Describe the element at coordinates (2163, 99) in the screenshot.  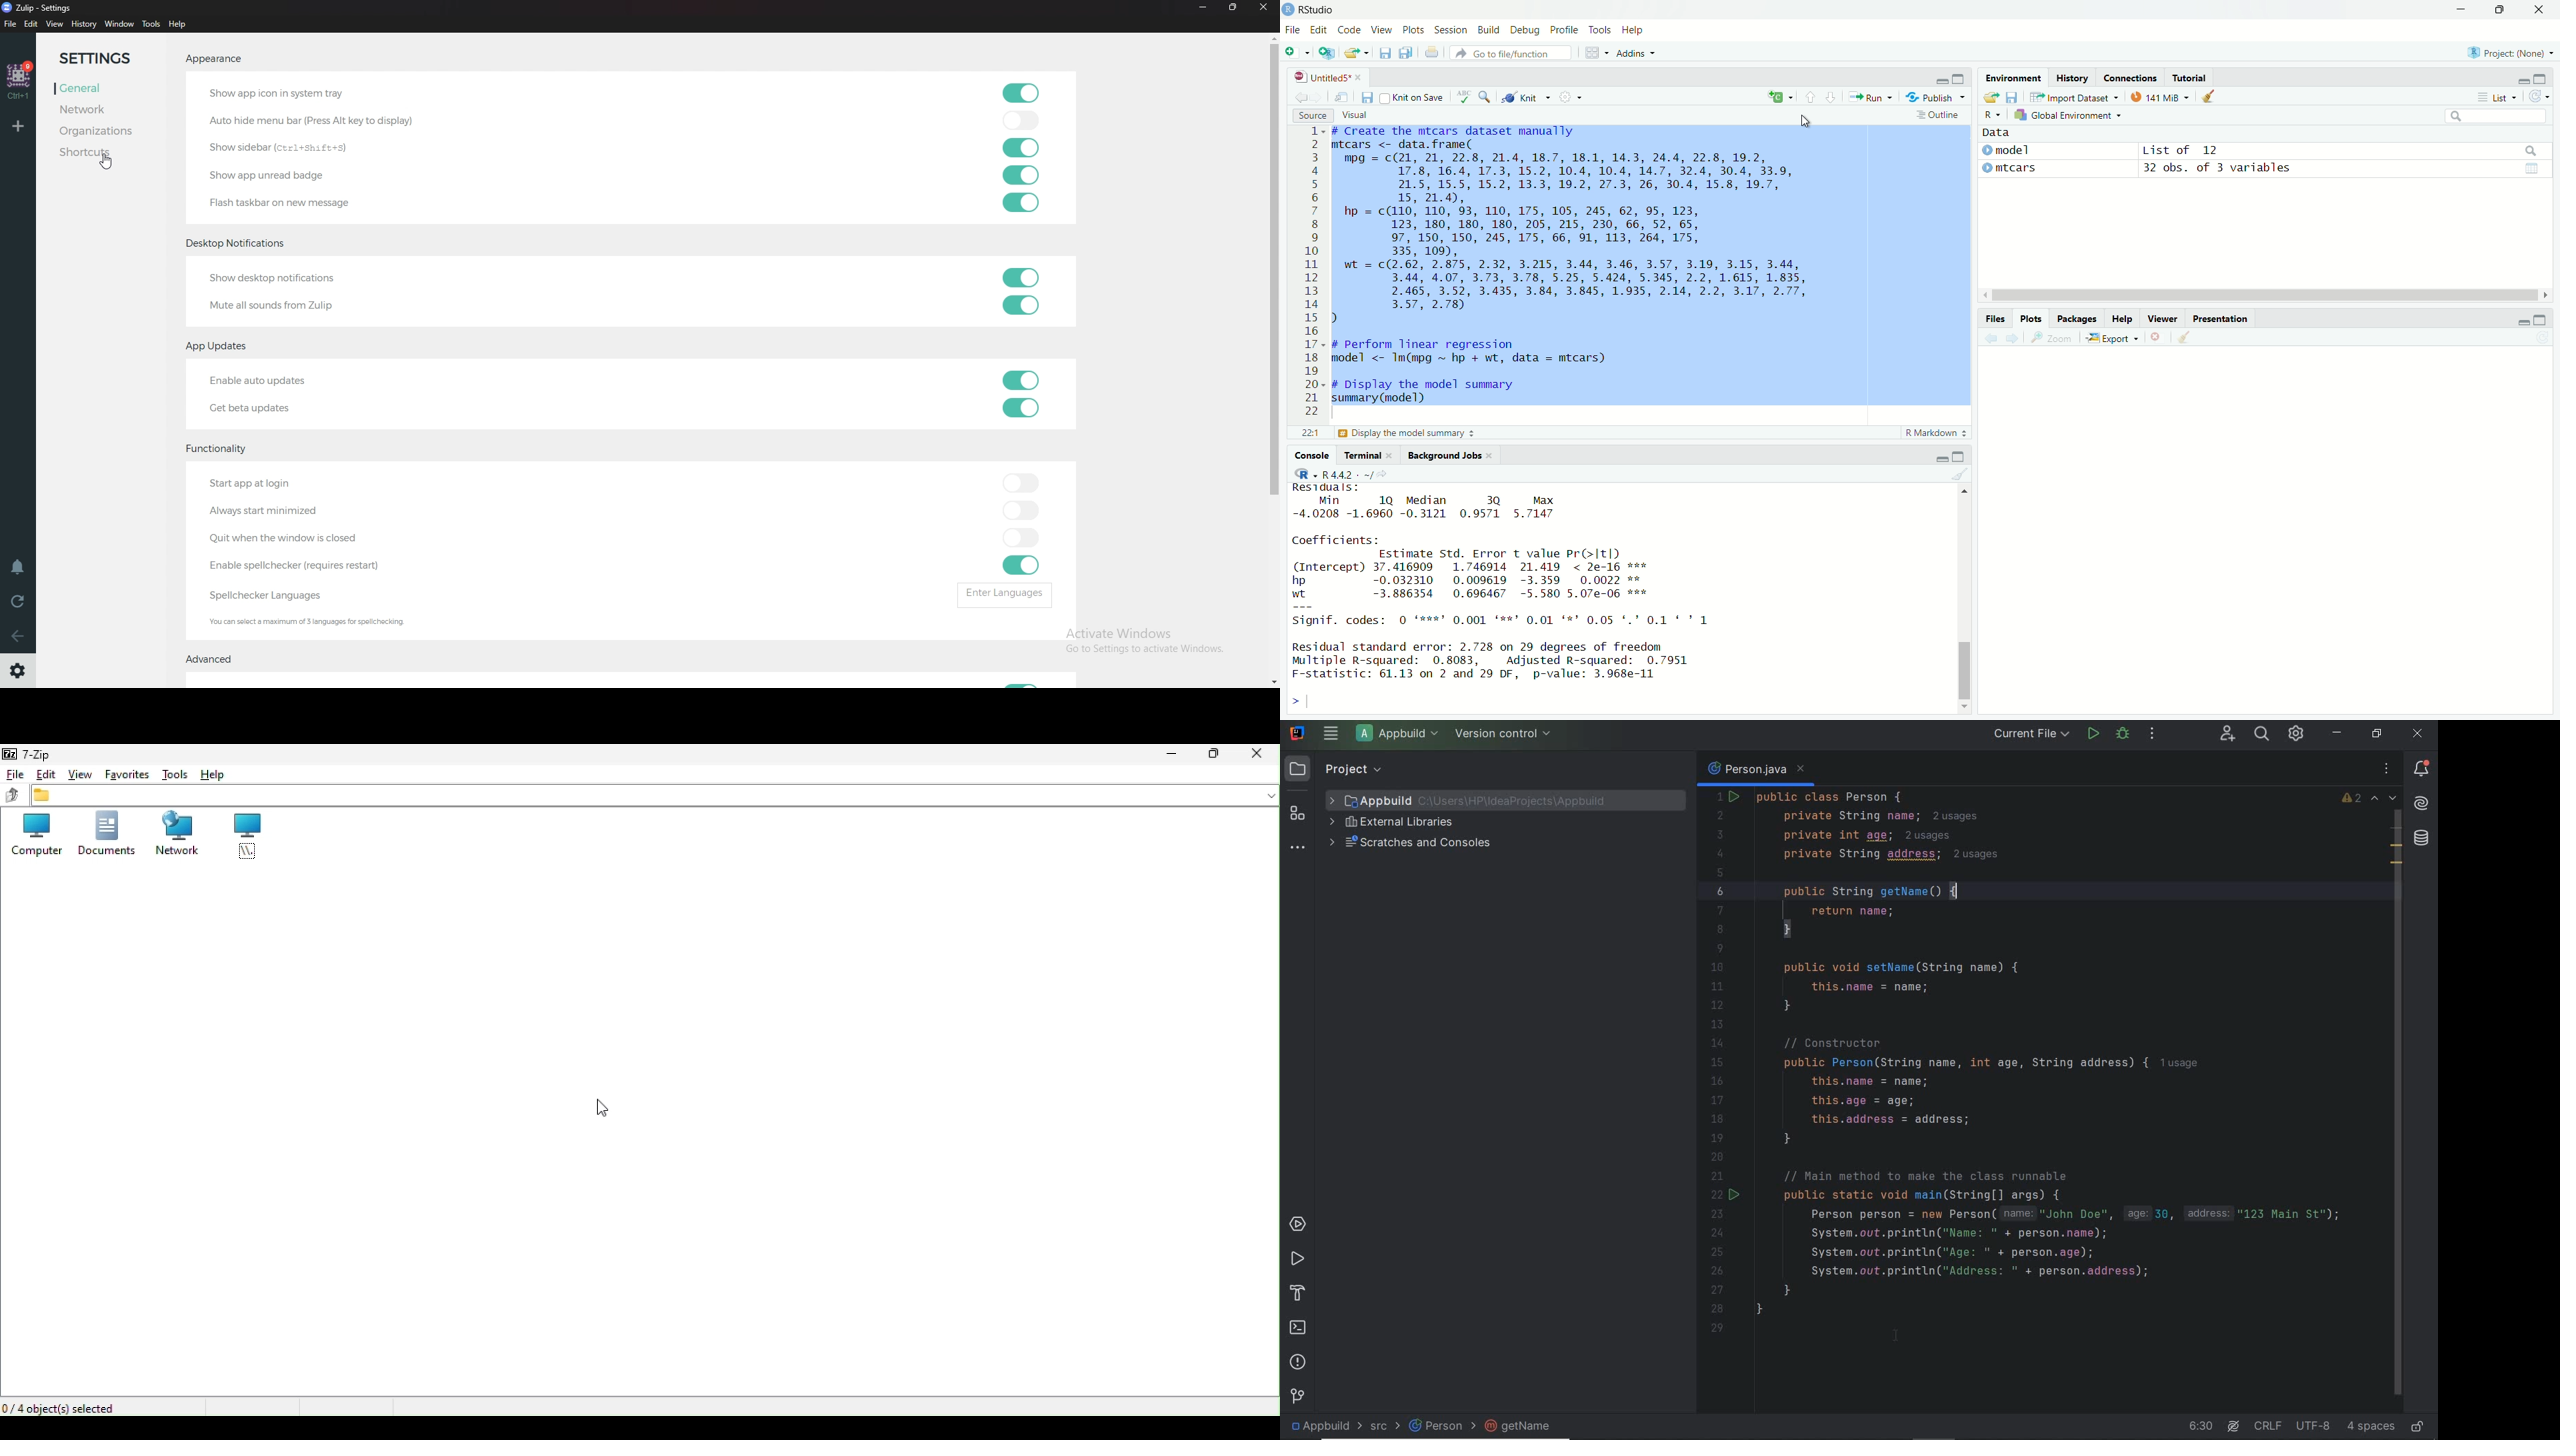
I see `138MB` at that location.